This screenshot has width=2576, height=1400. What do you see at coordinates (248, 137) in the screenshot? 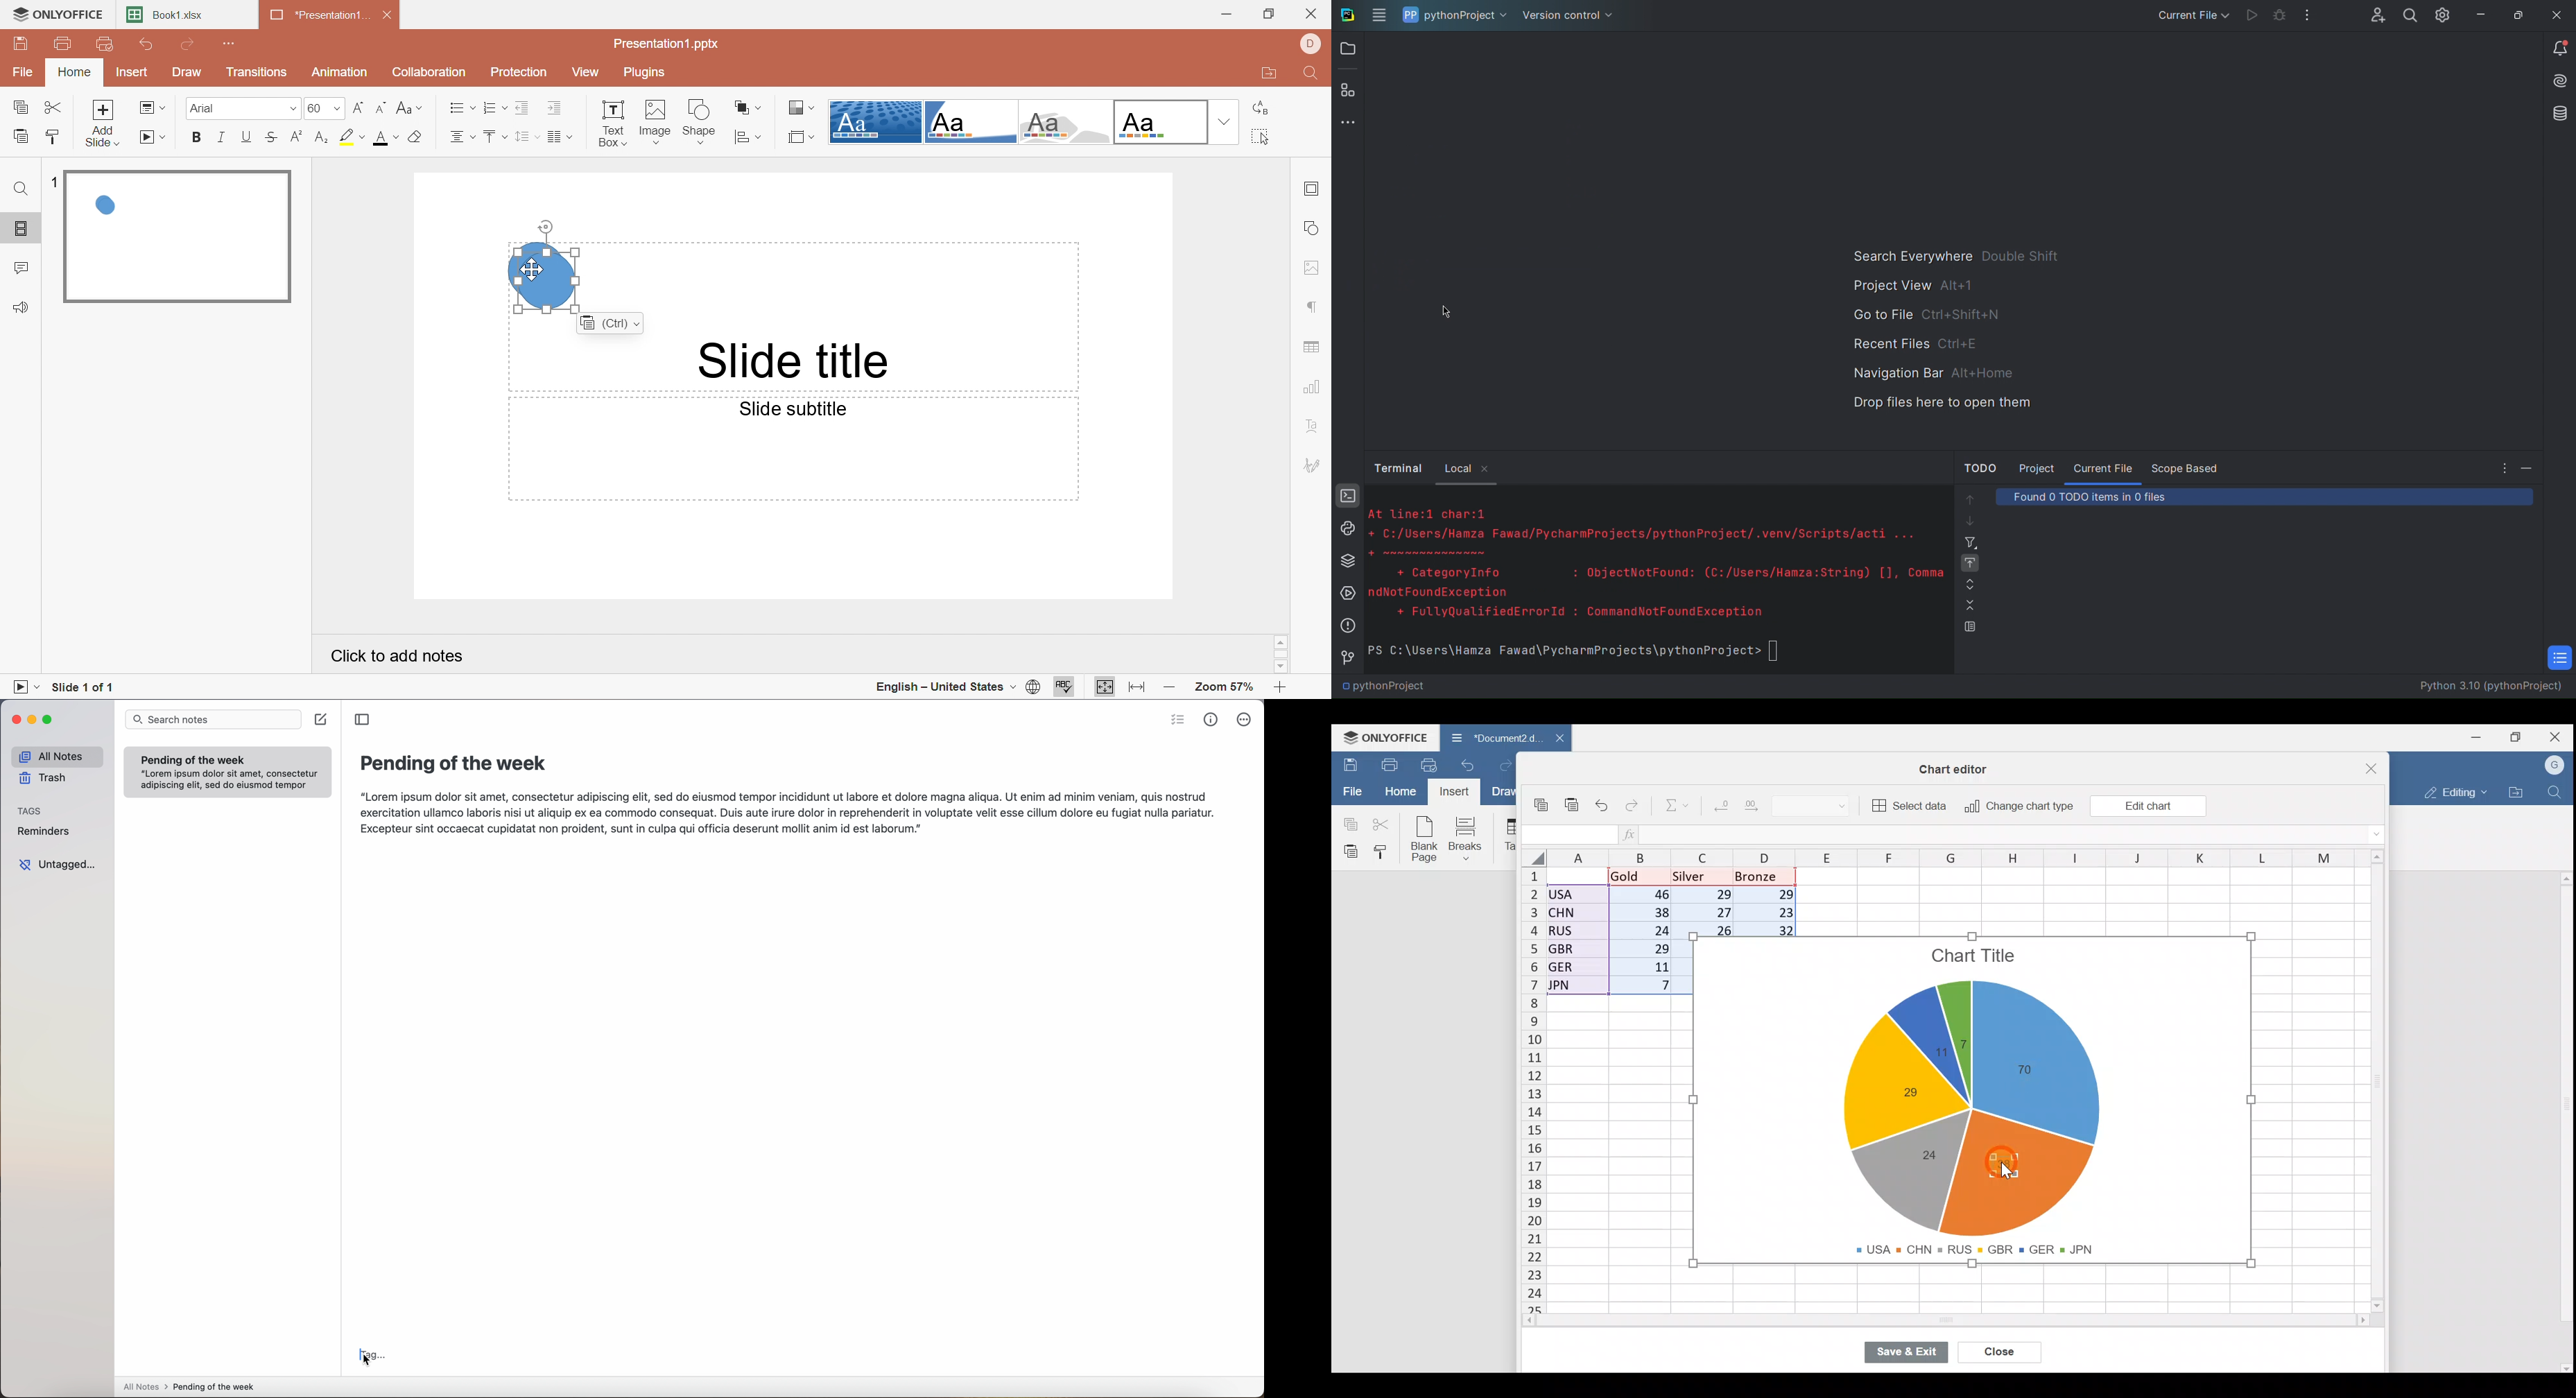
I see `Underline` at bounding box center [248, 137].